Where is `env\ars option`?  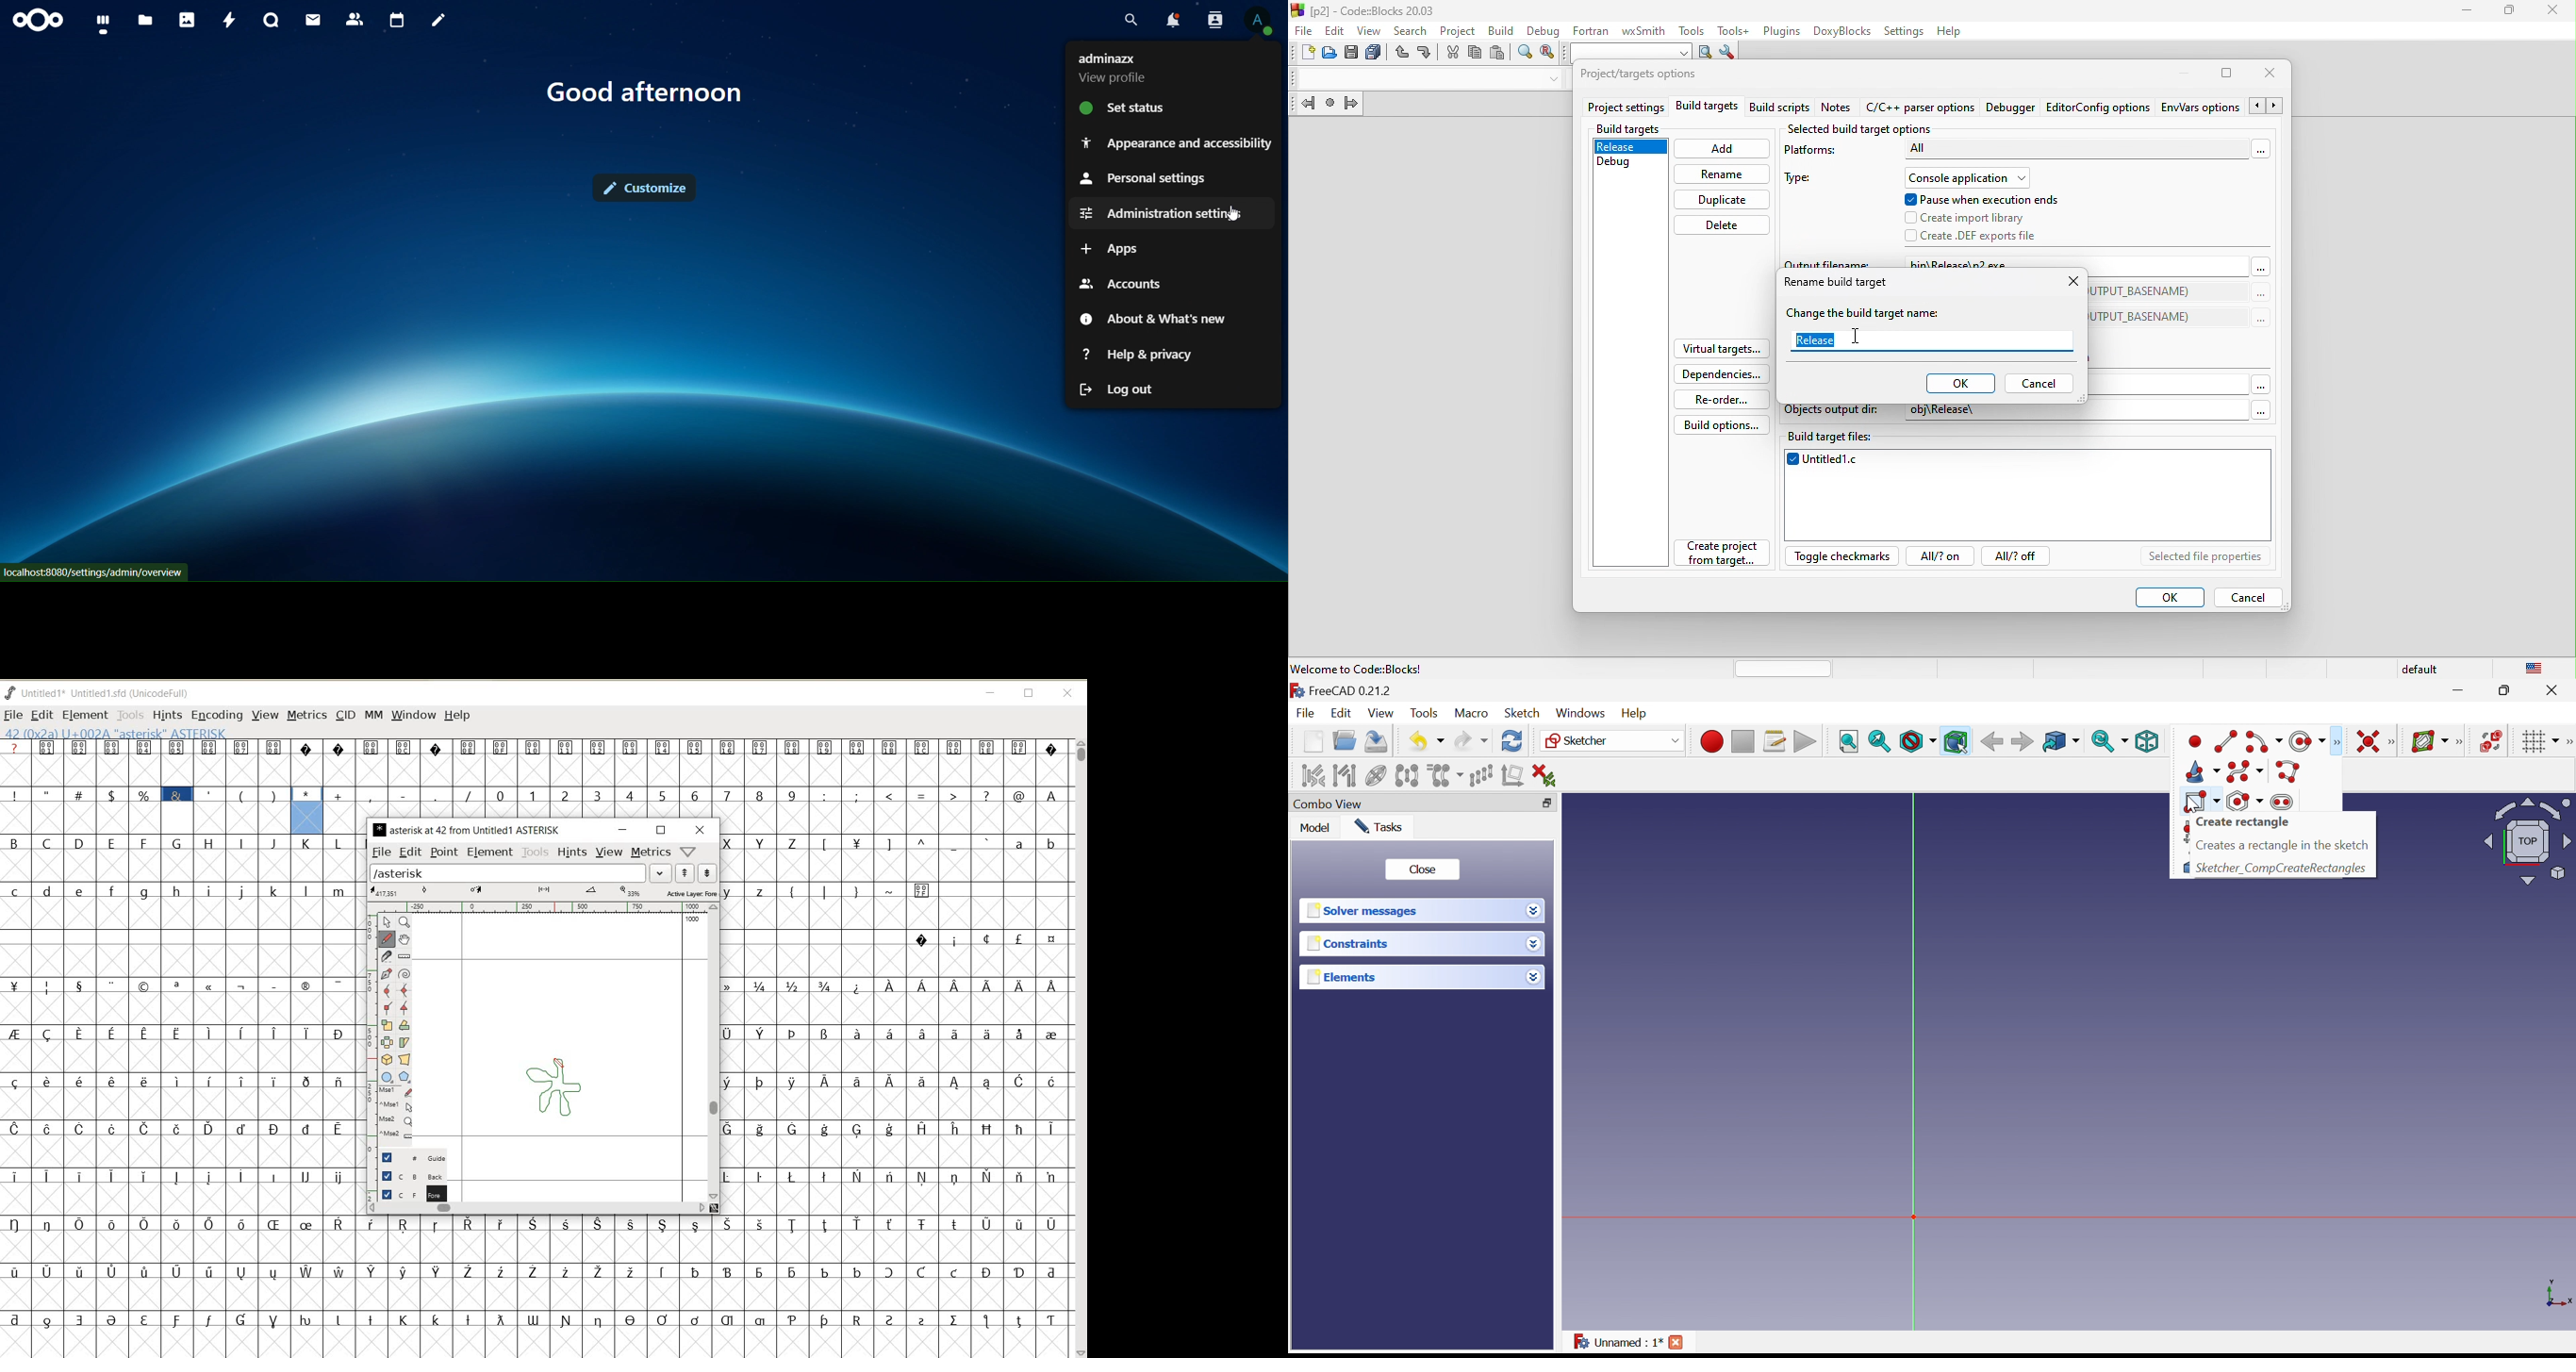 env\ars option is located at coordinates (2200, 107).